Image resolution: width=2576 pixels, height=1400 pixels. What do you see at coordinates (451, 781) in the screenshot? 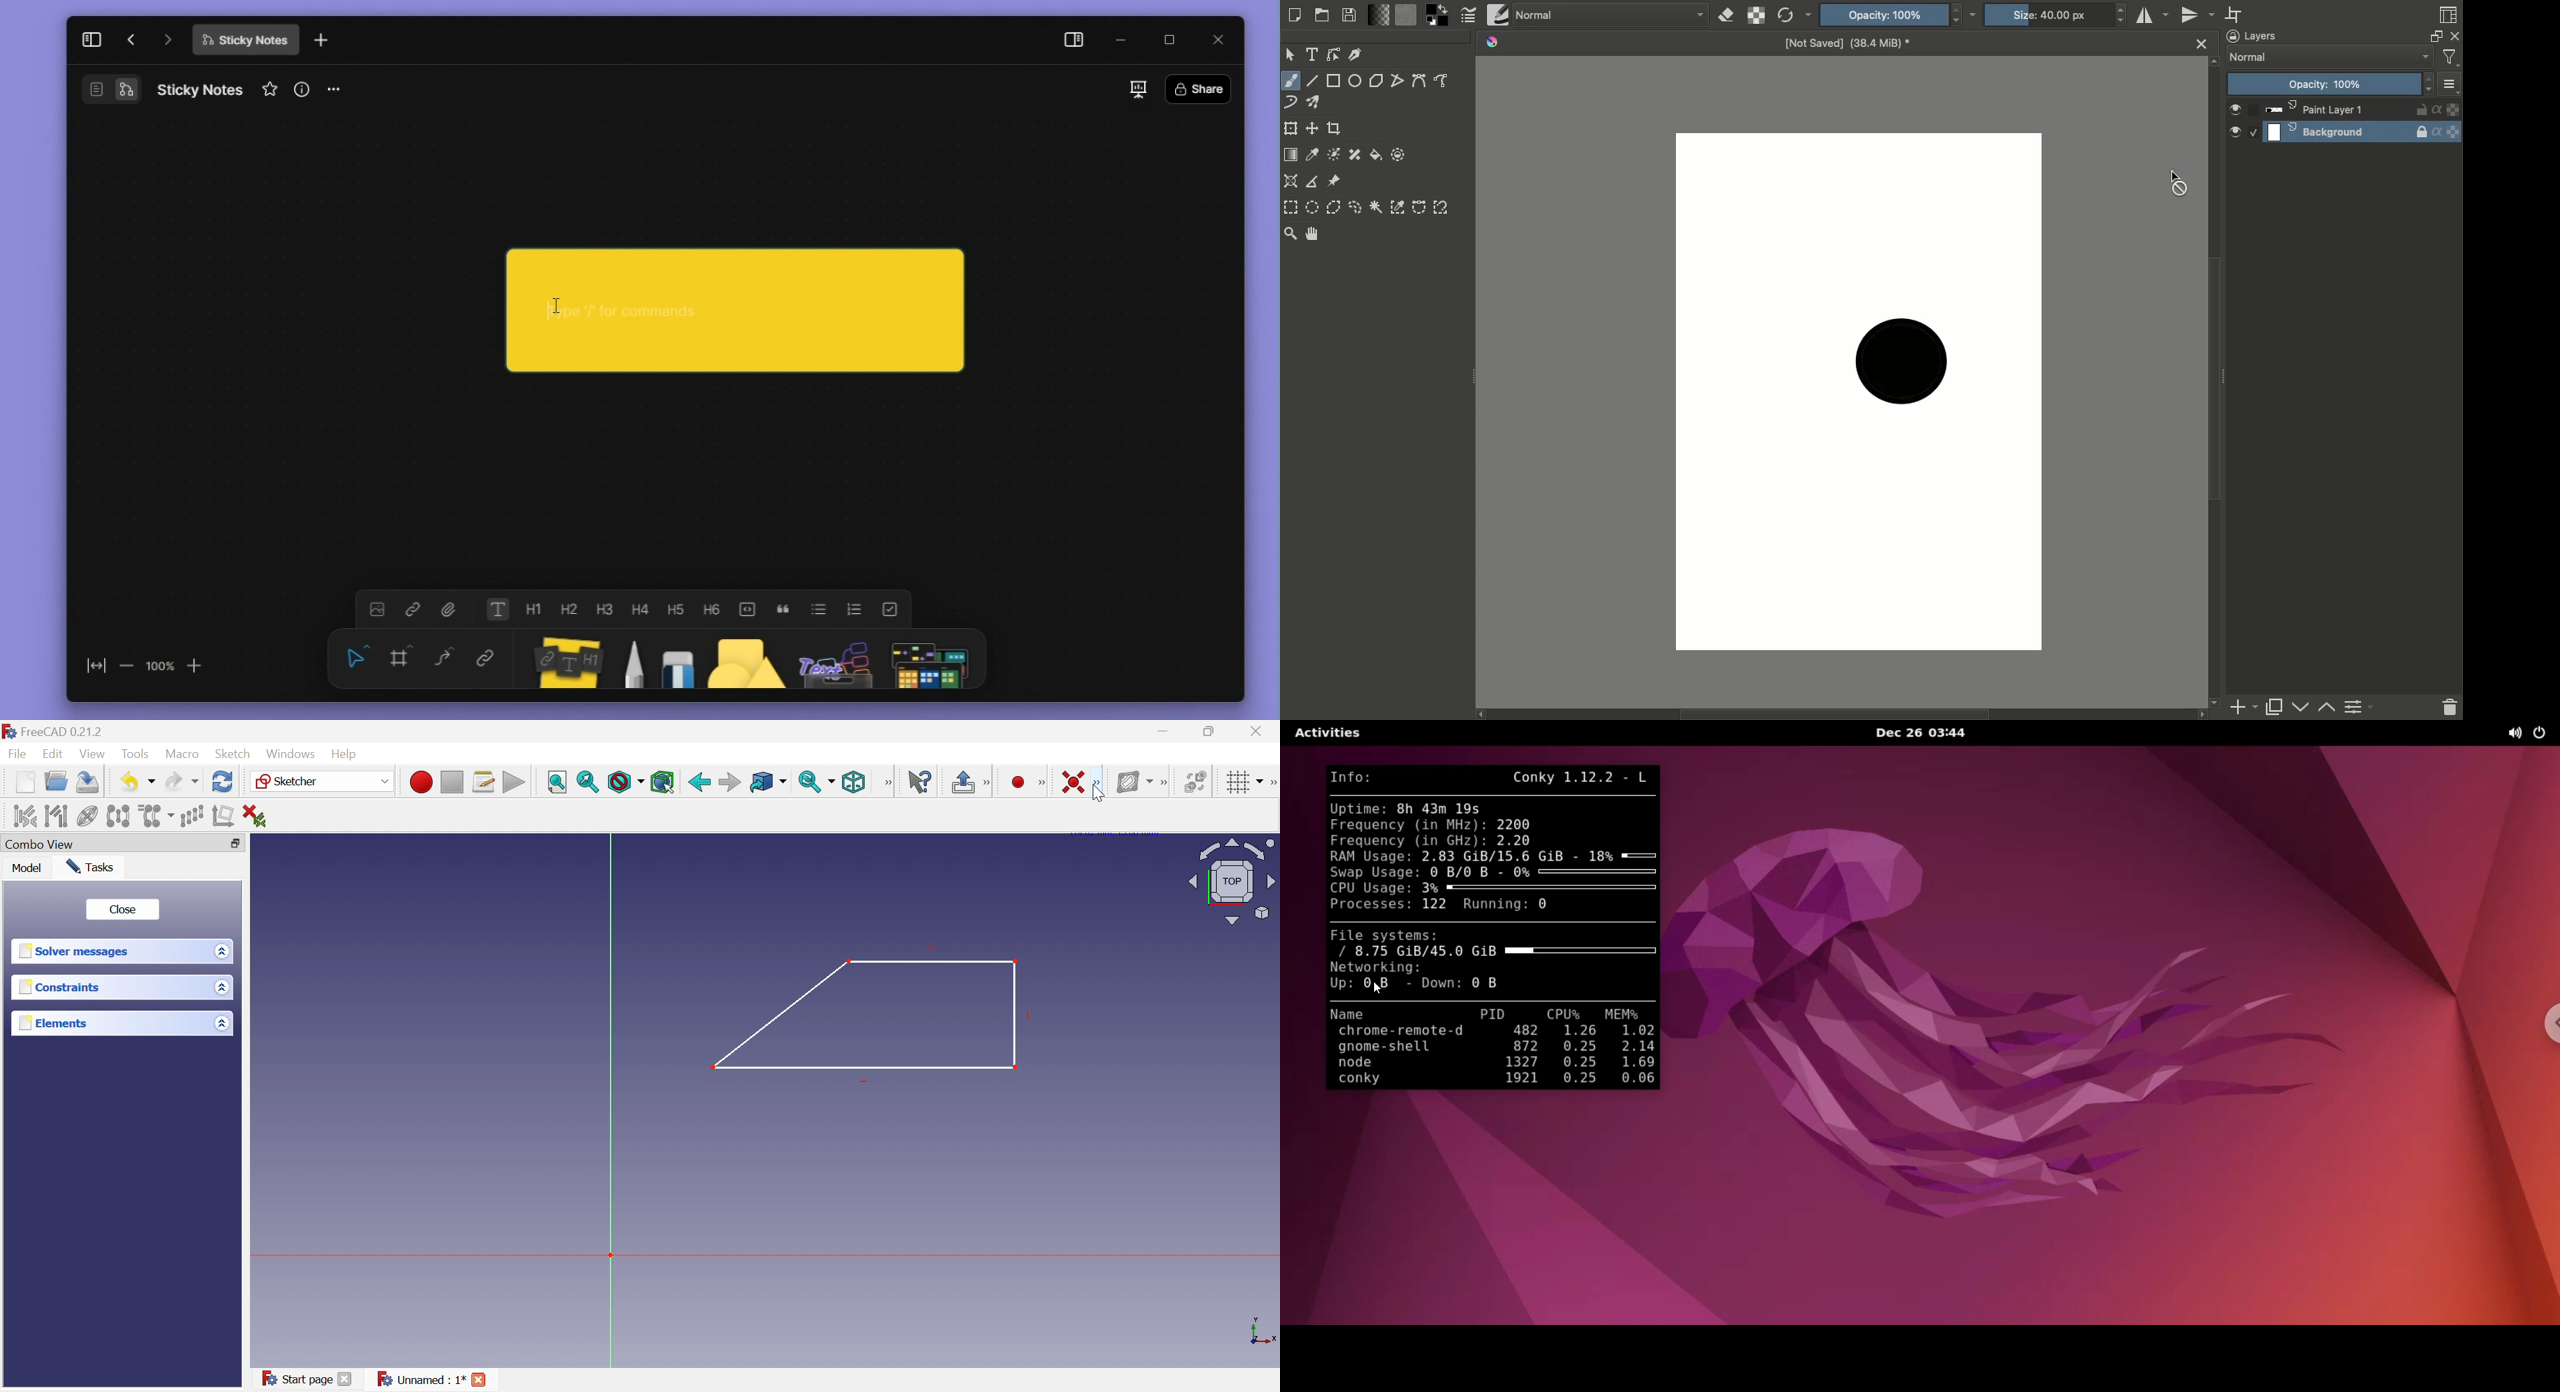
I see `Stop macro recording` at bounding box center [451, 781].